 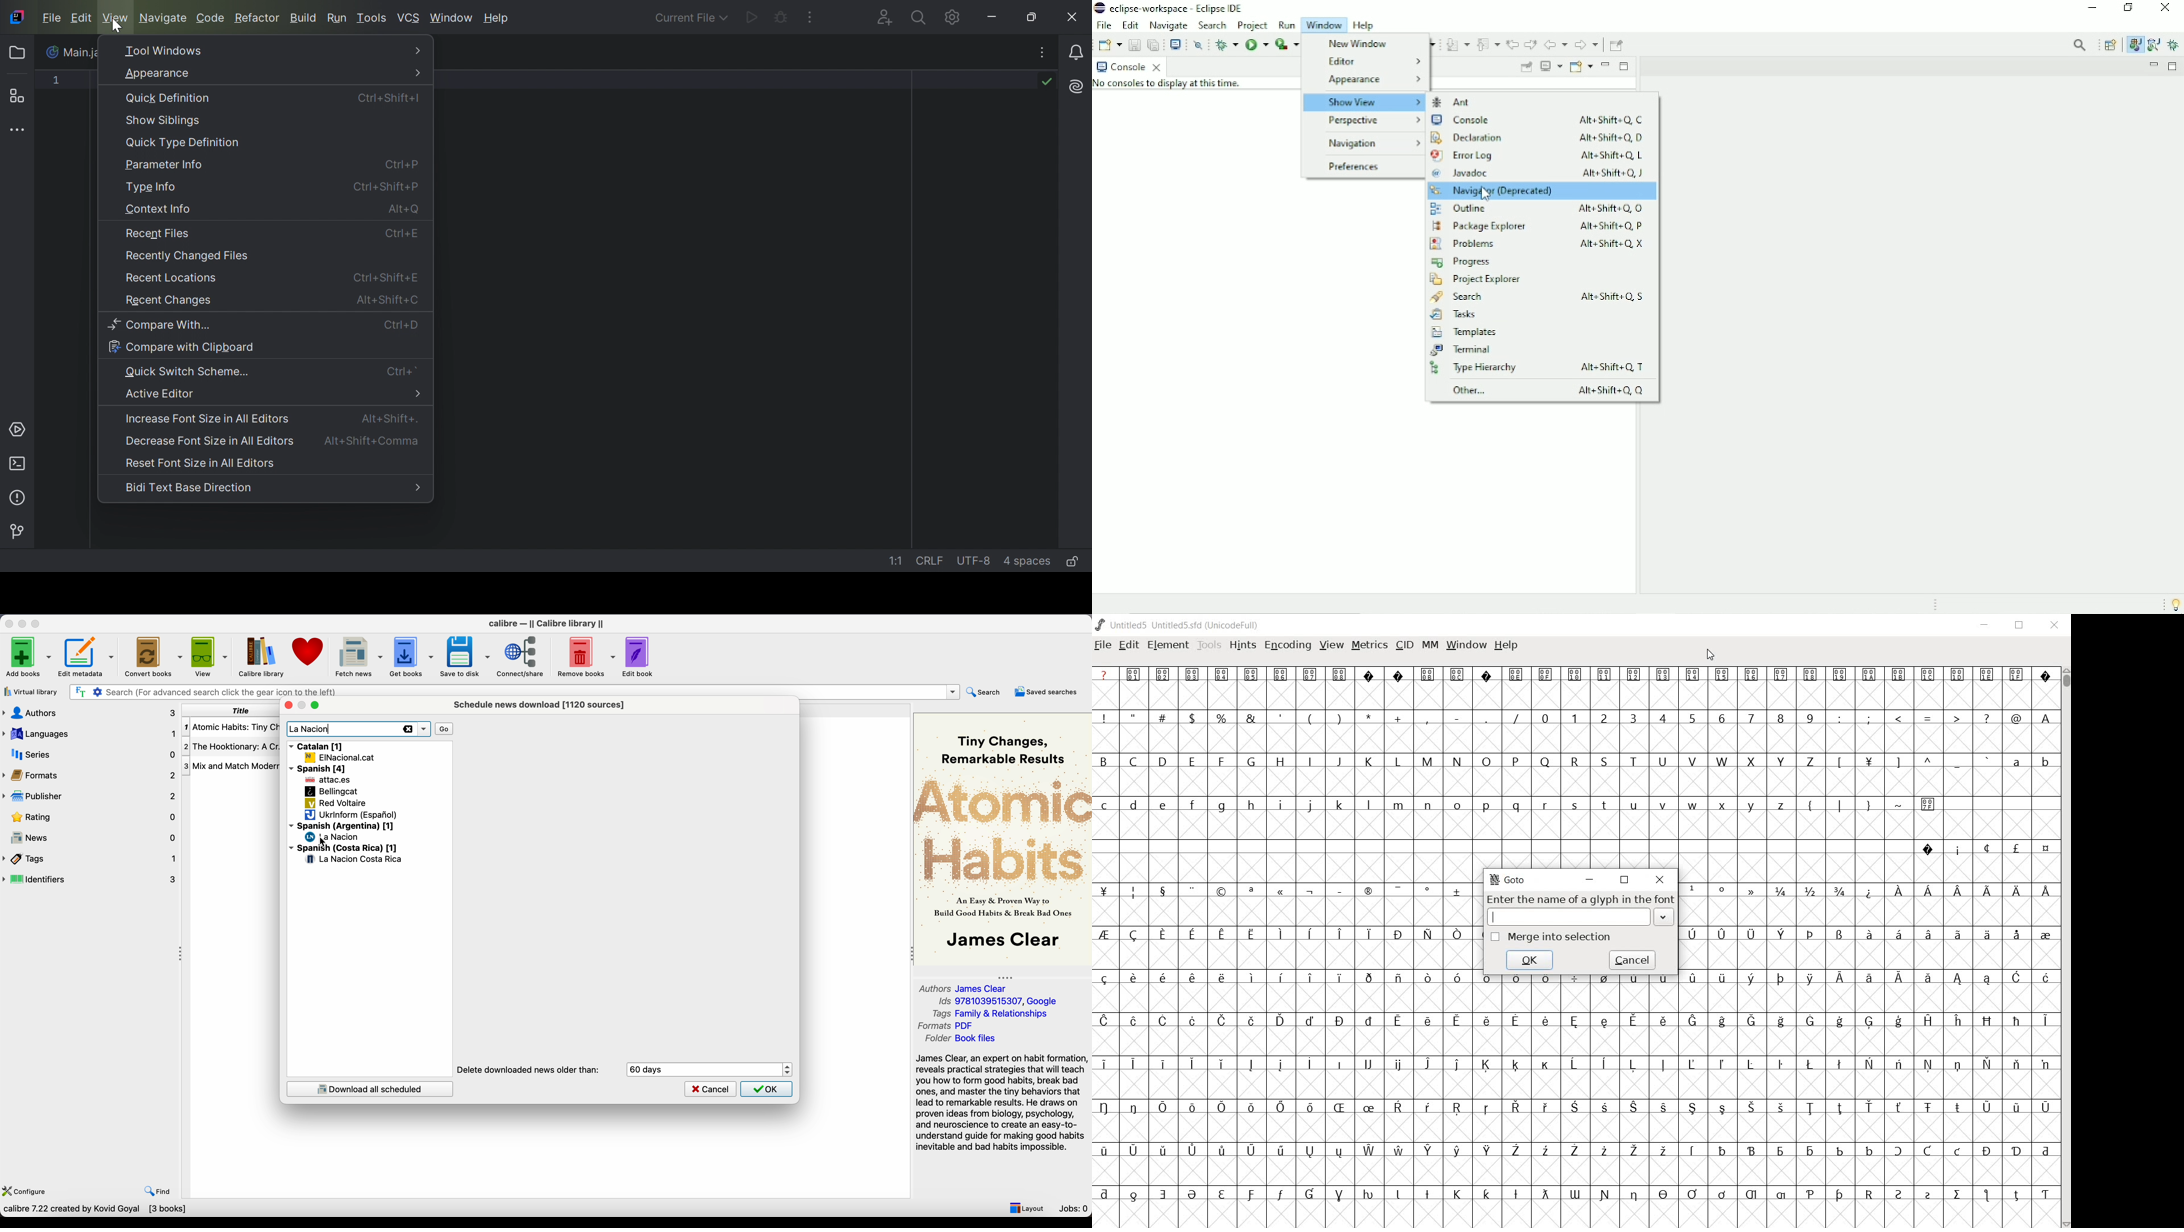 I want to click on Symbol, so click(x=1368, y=934).